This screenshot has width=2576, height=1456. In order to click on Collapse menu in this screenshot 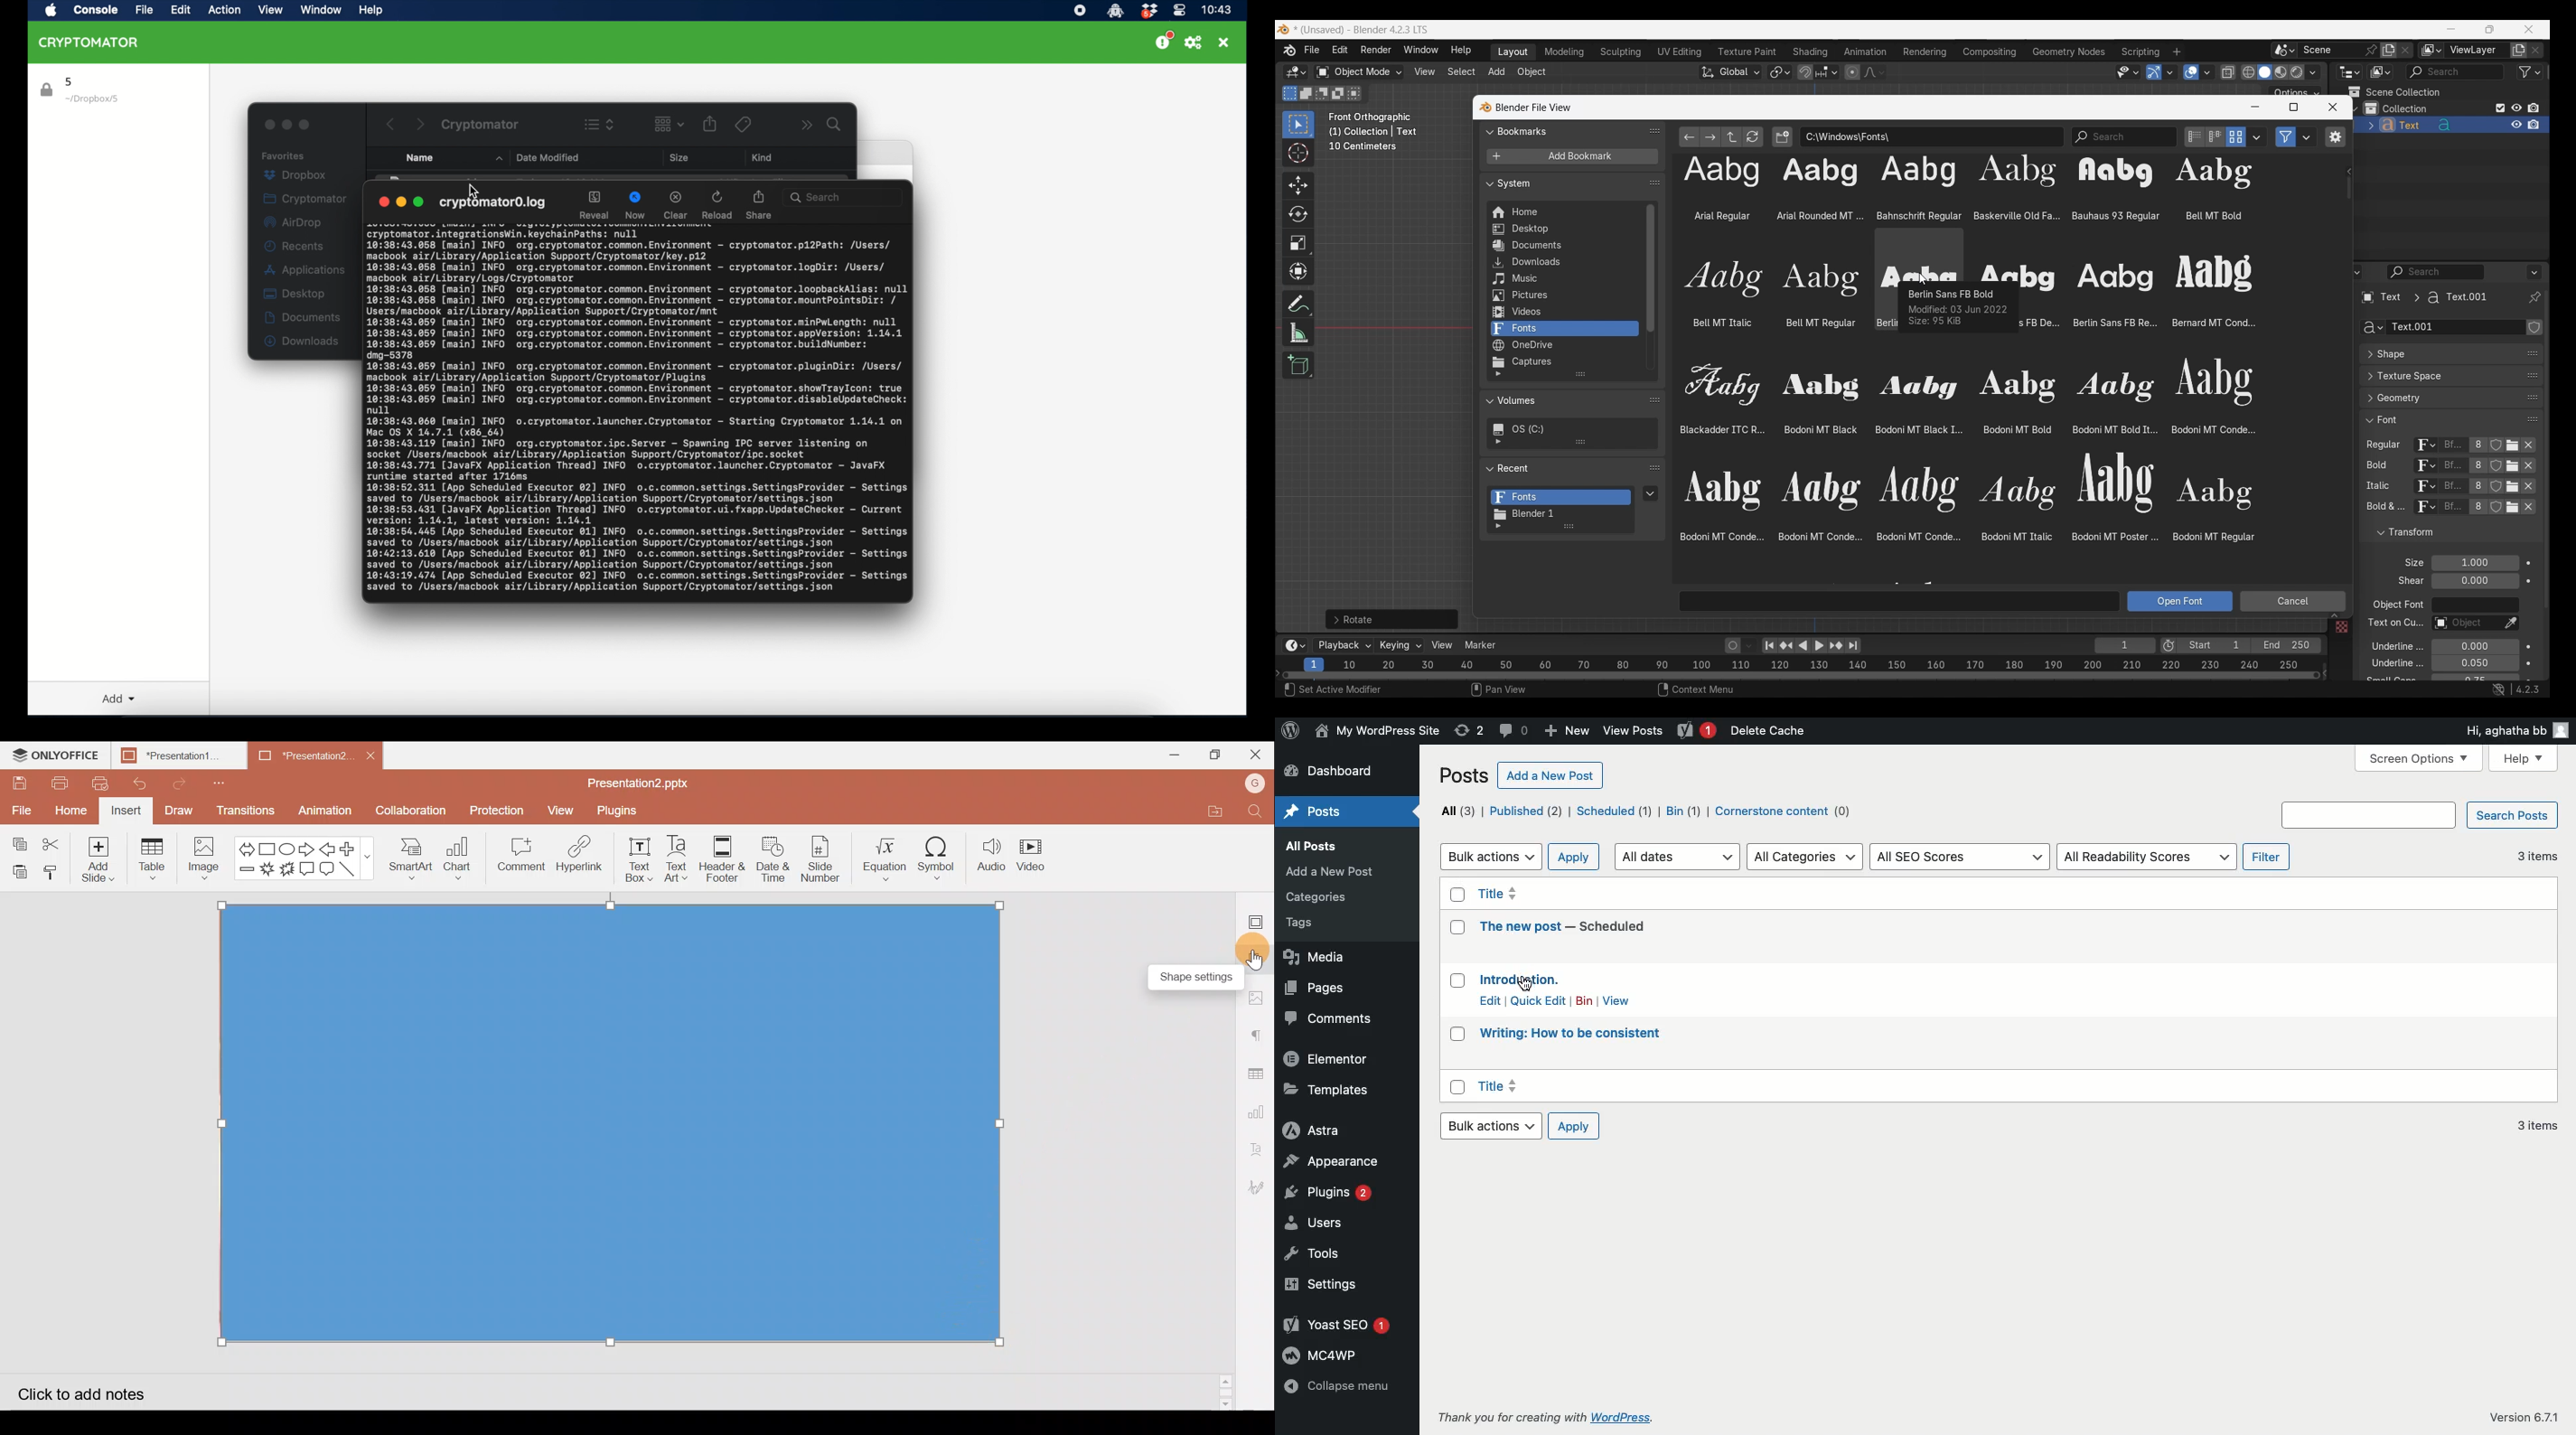, I will do `click(1339, 1386)`.